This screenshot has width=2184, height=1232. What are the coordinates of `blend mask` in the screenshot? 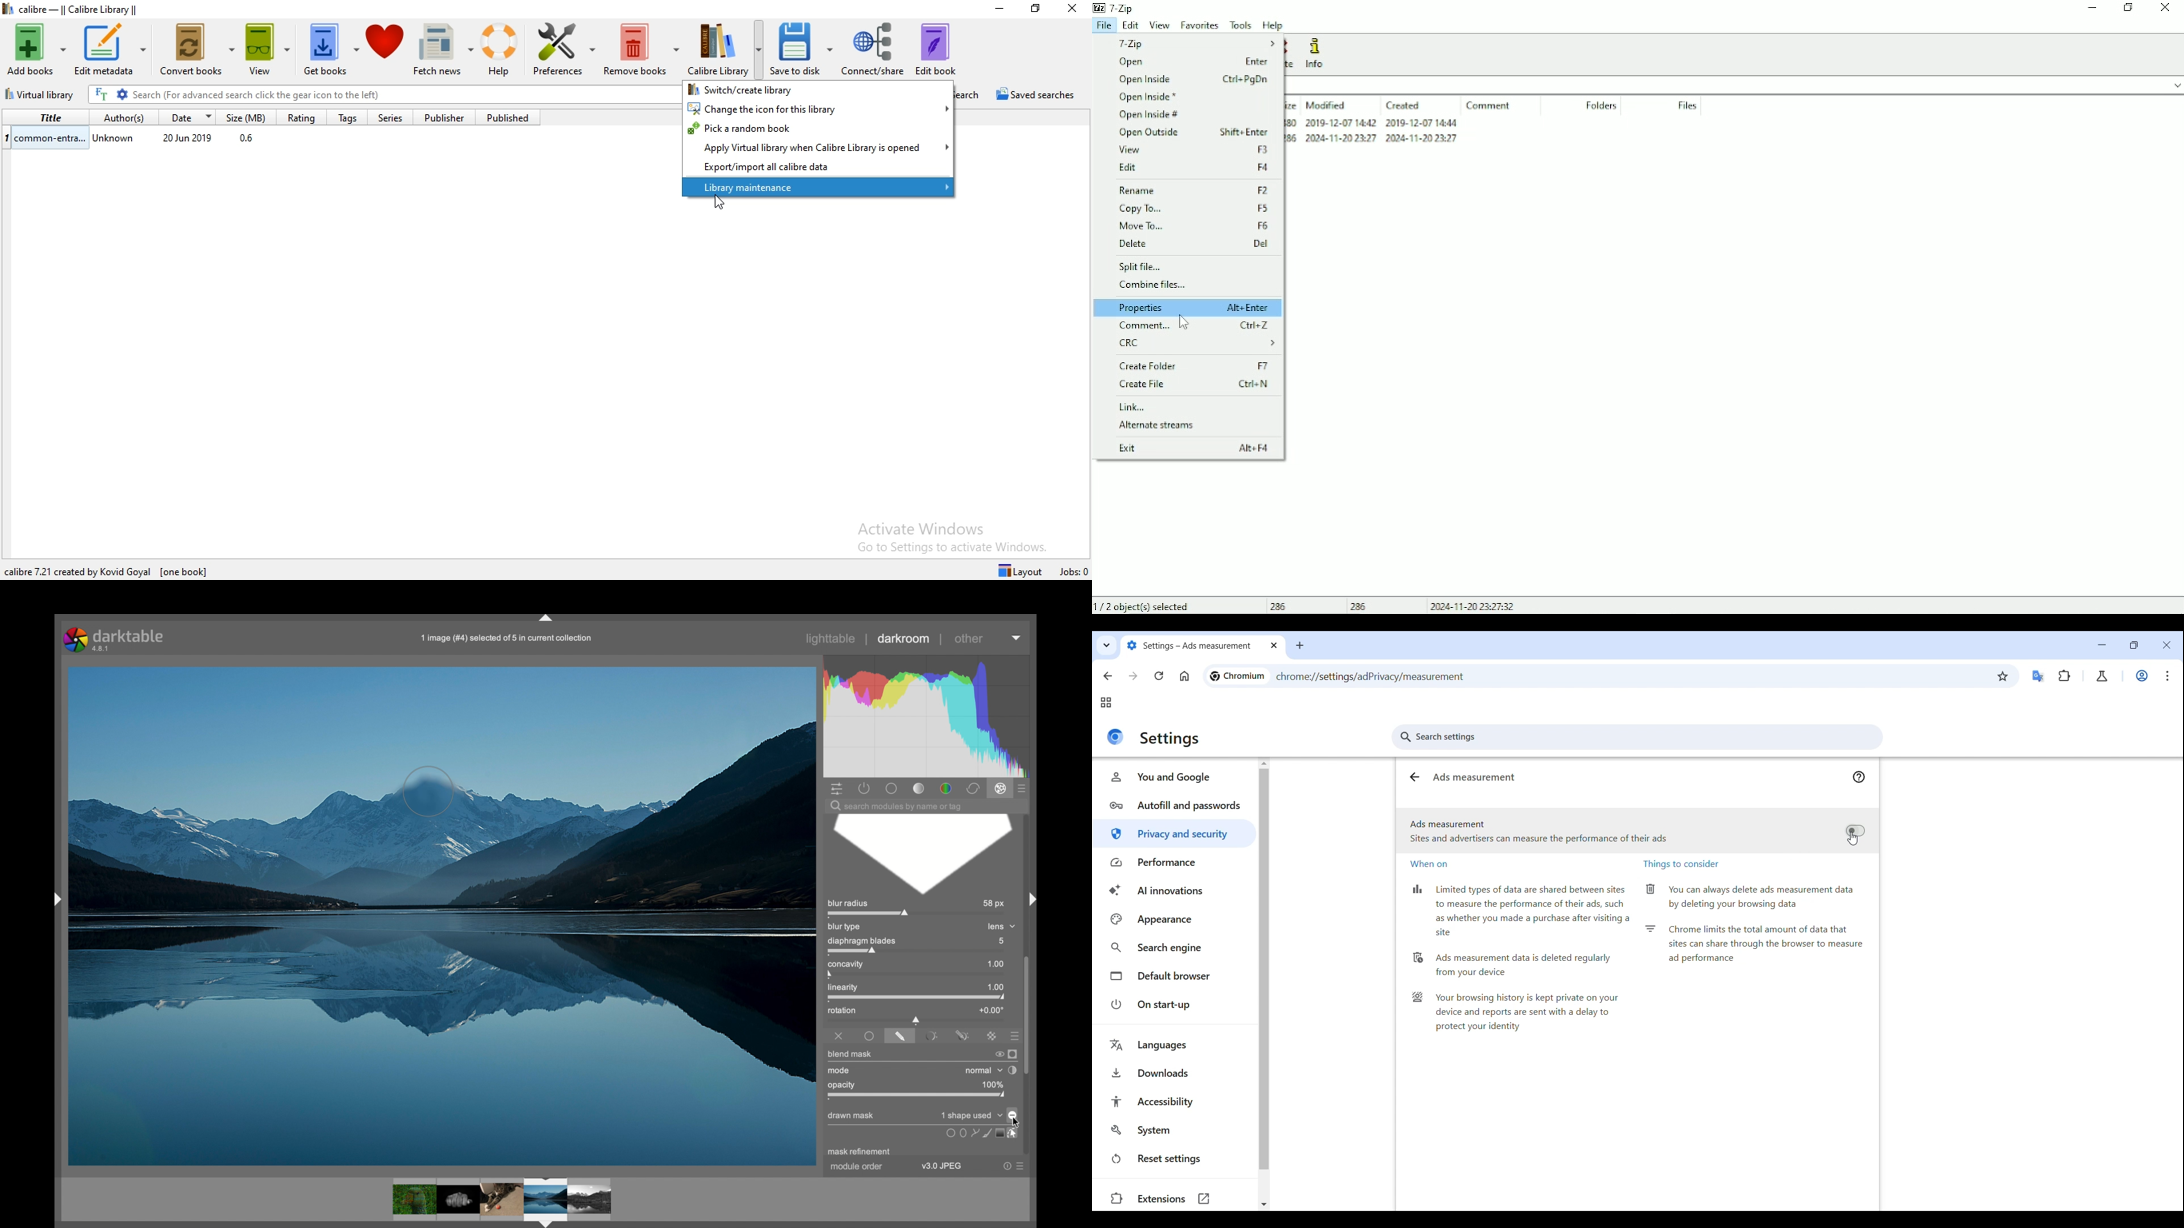 It's located at (852, 1053).